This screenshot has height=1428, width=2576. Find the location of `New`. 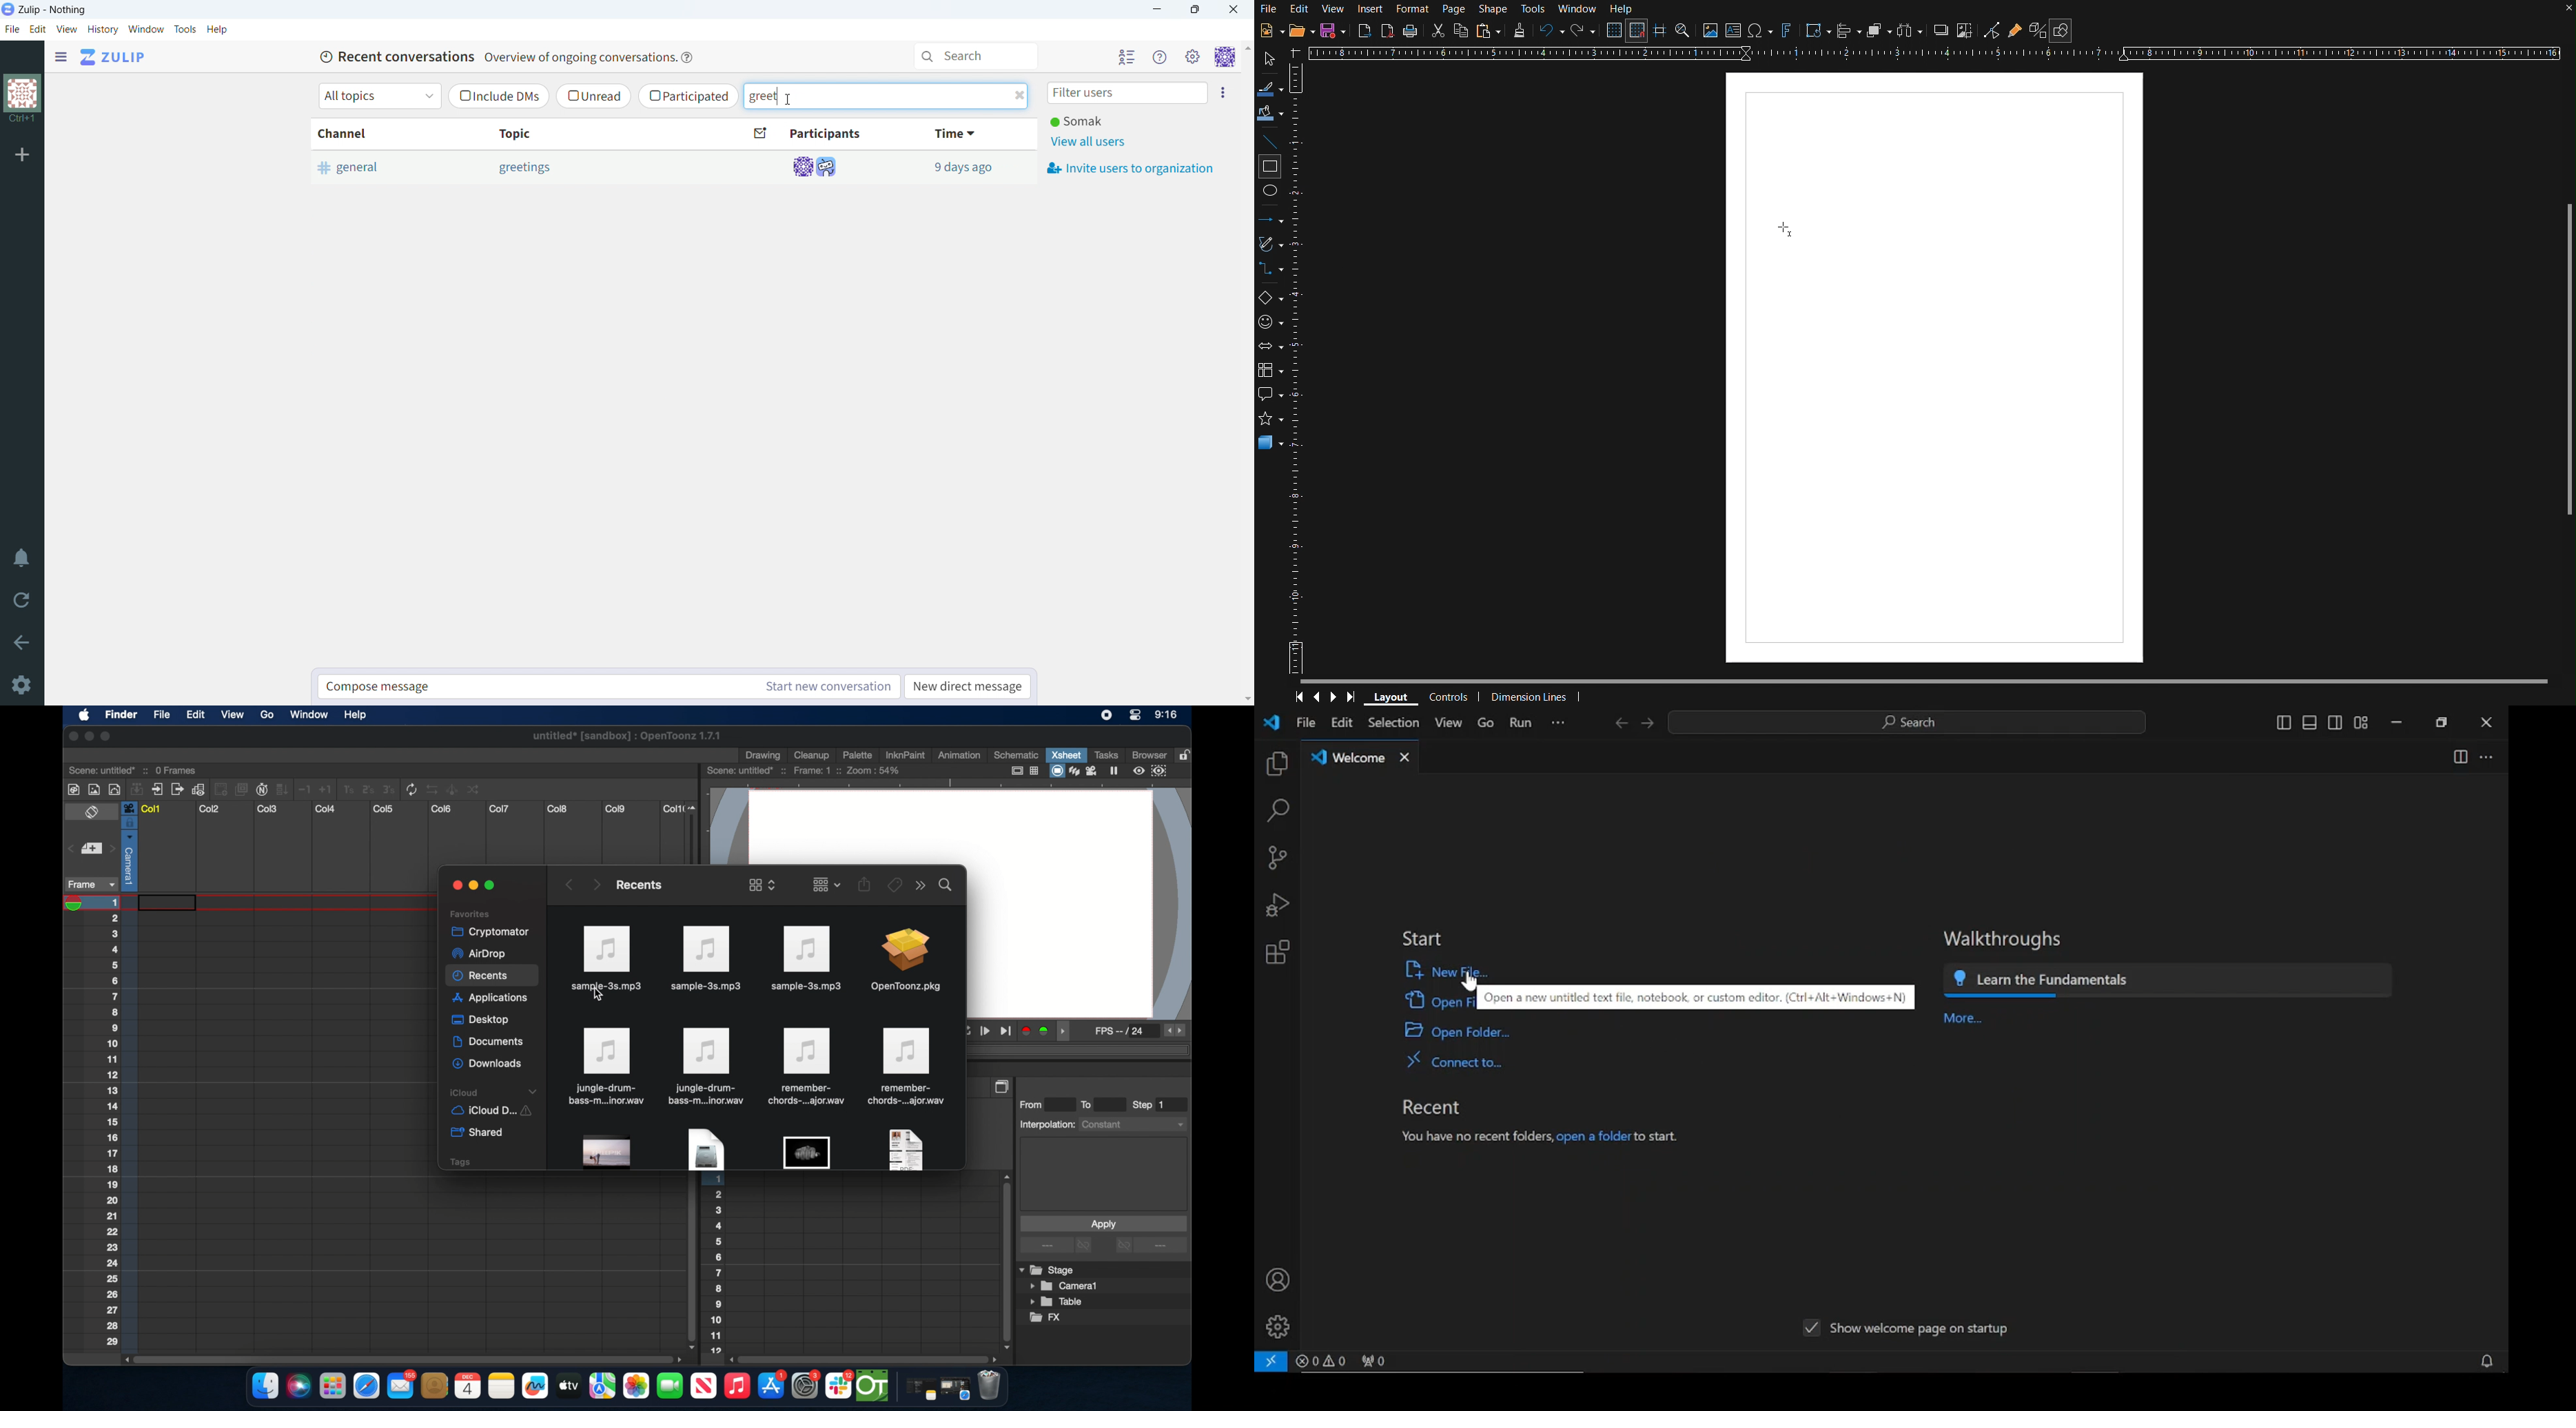

New is located at coordinates (1271, 30).